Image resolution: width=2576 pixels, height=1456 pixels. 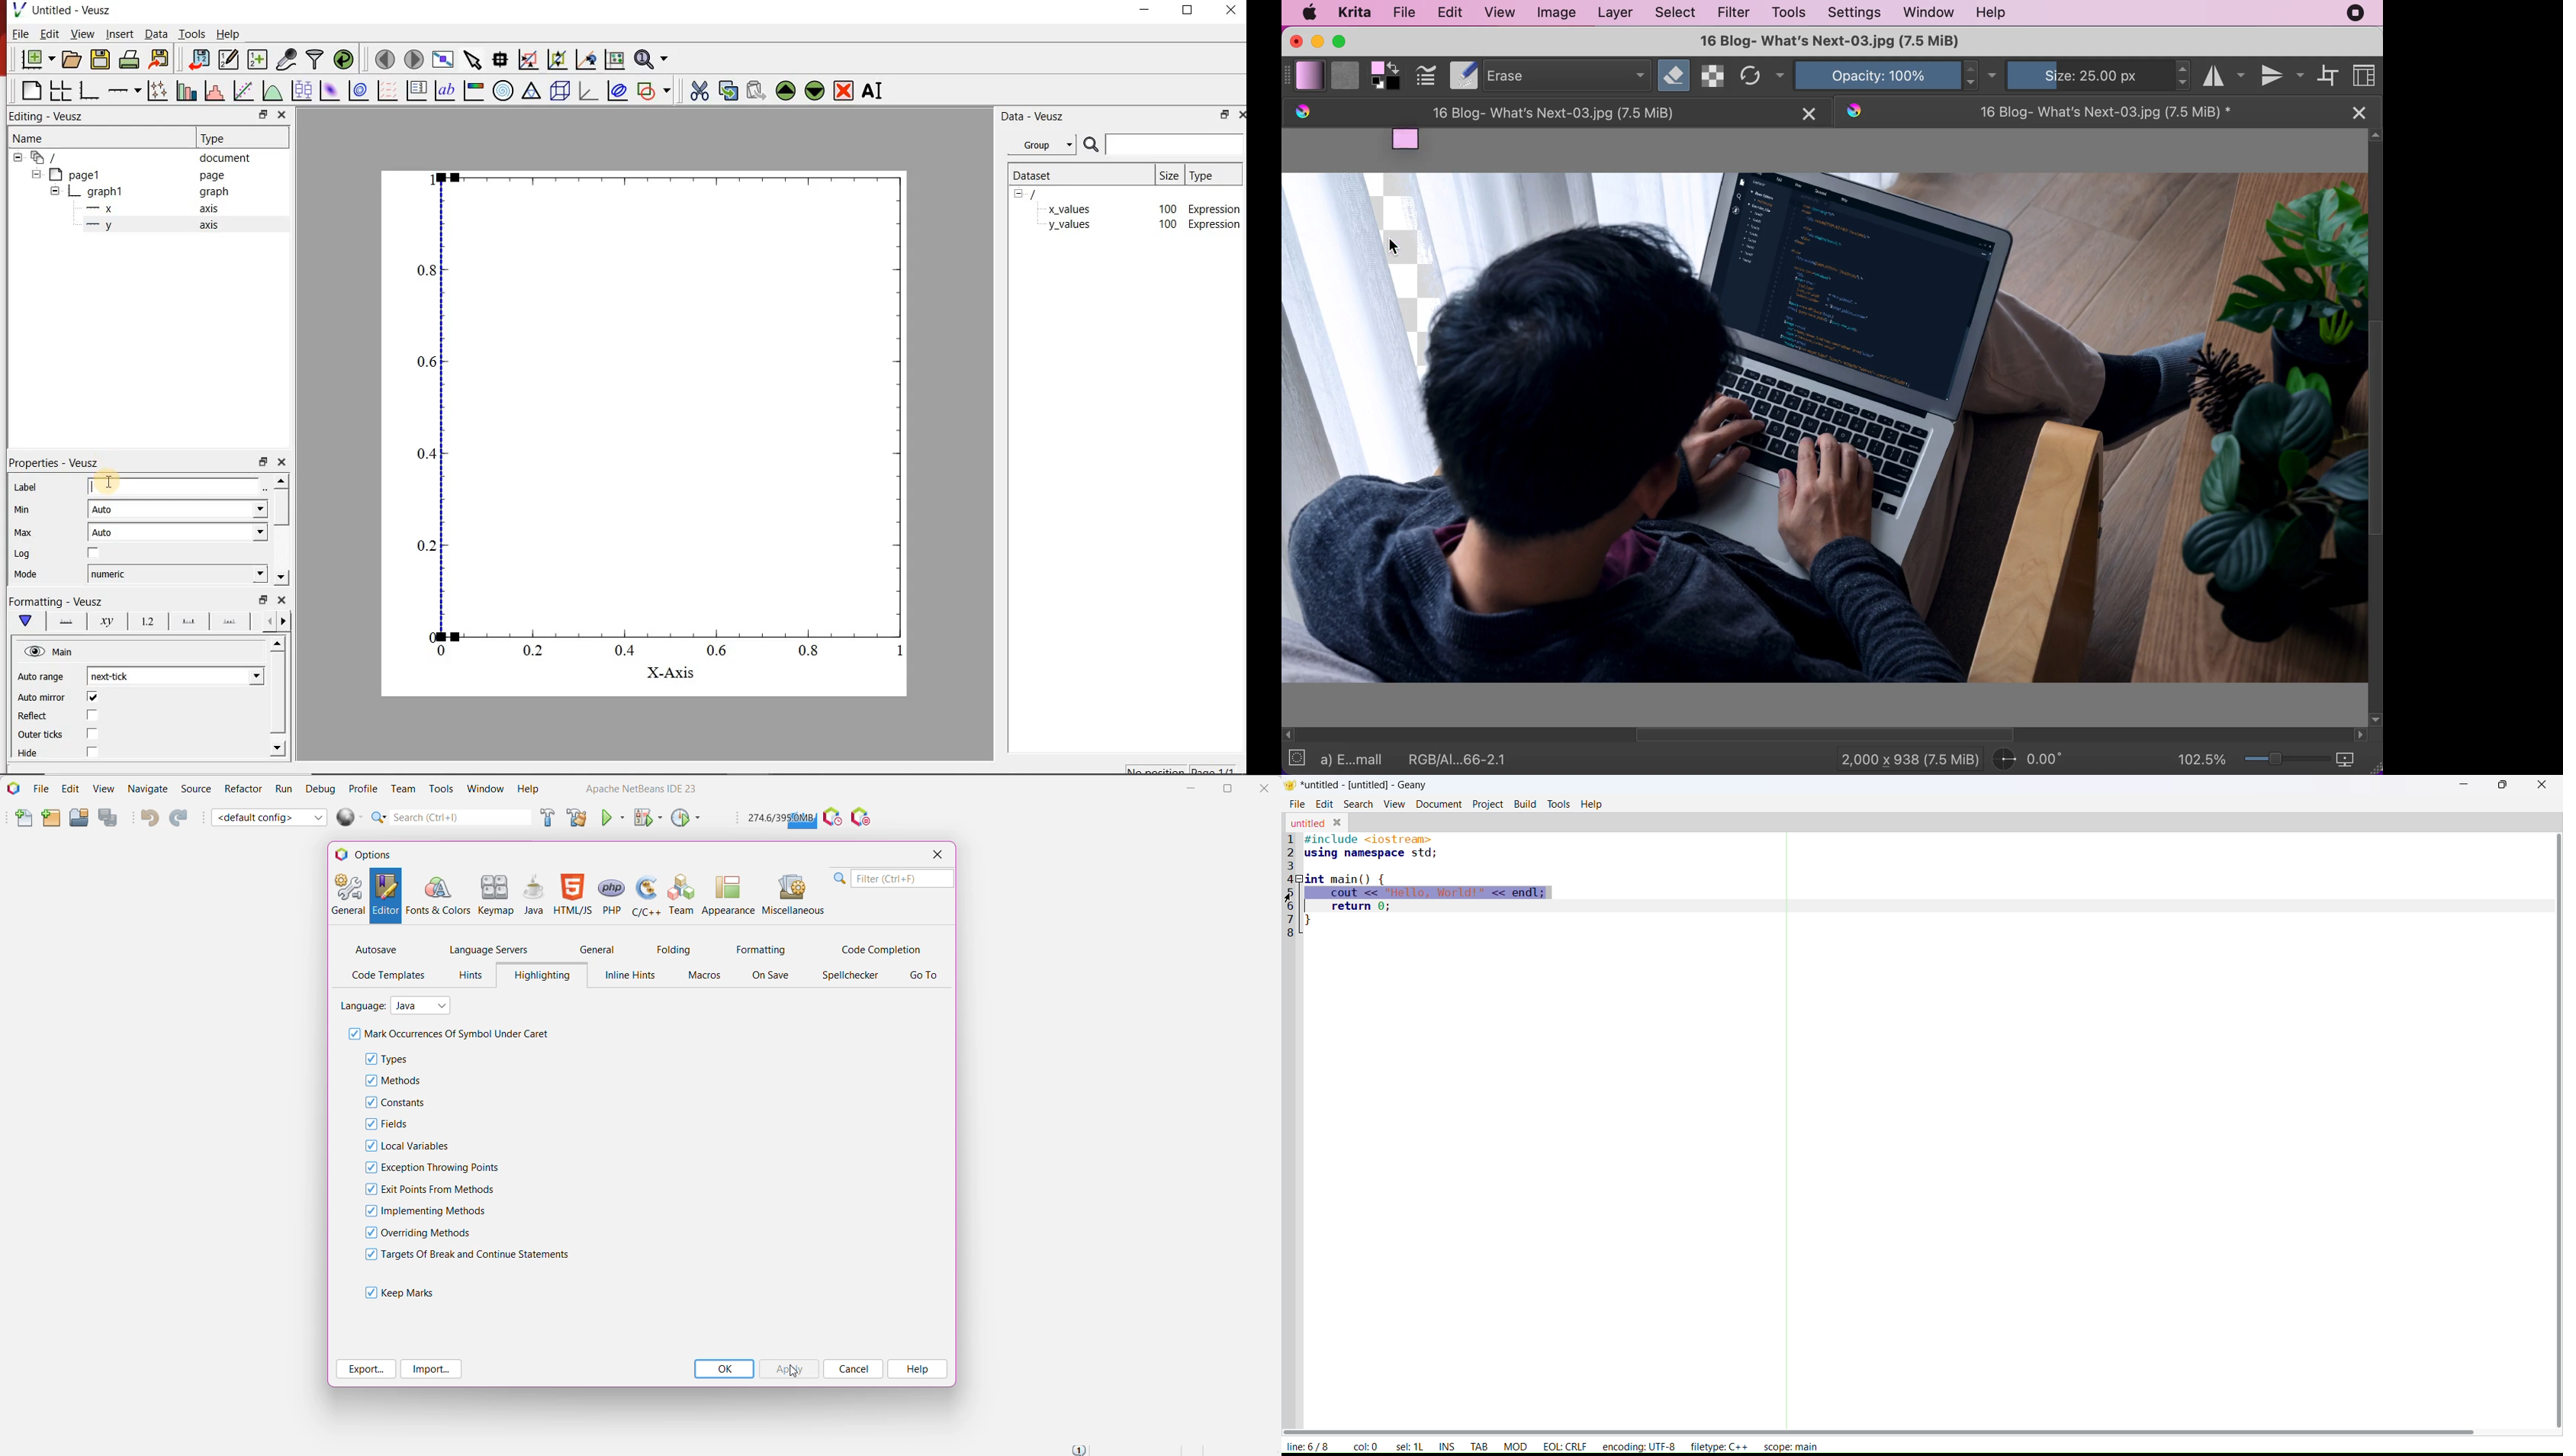 What do you see at coordinates (486, 790) in the screenshot?
I see `Window` at bounding box center [486, 790].